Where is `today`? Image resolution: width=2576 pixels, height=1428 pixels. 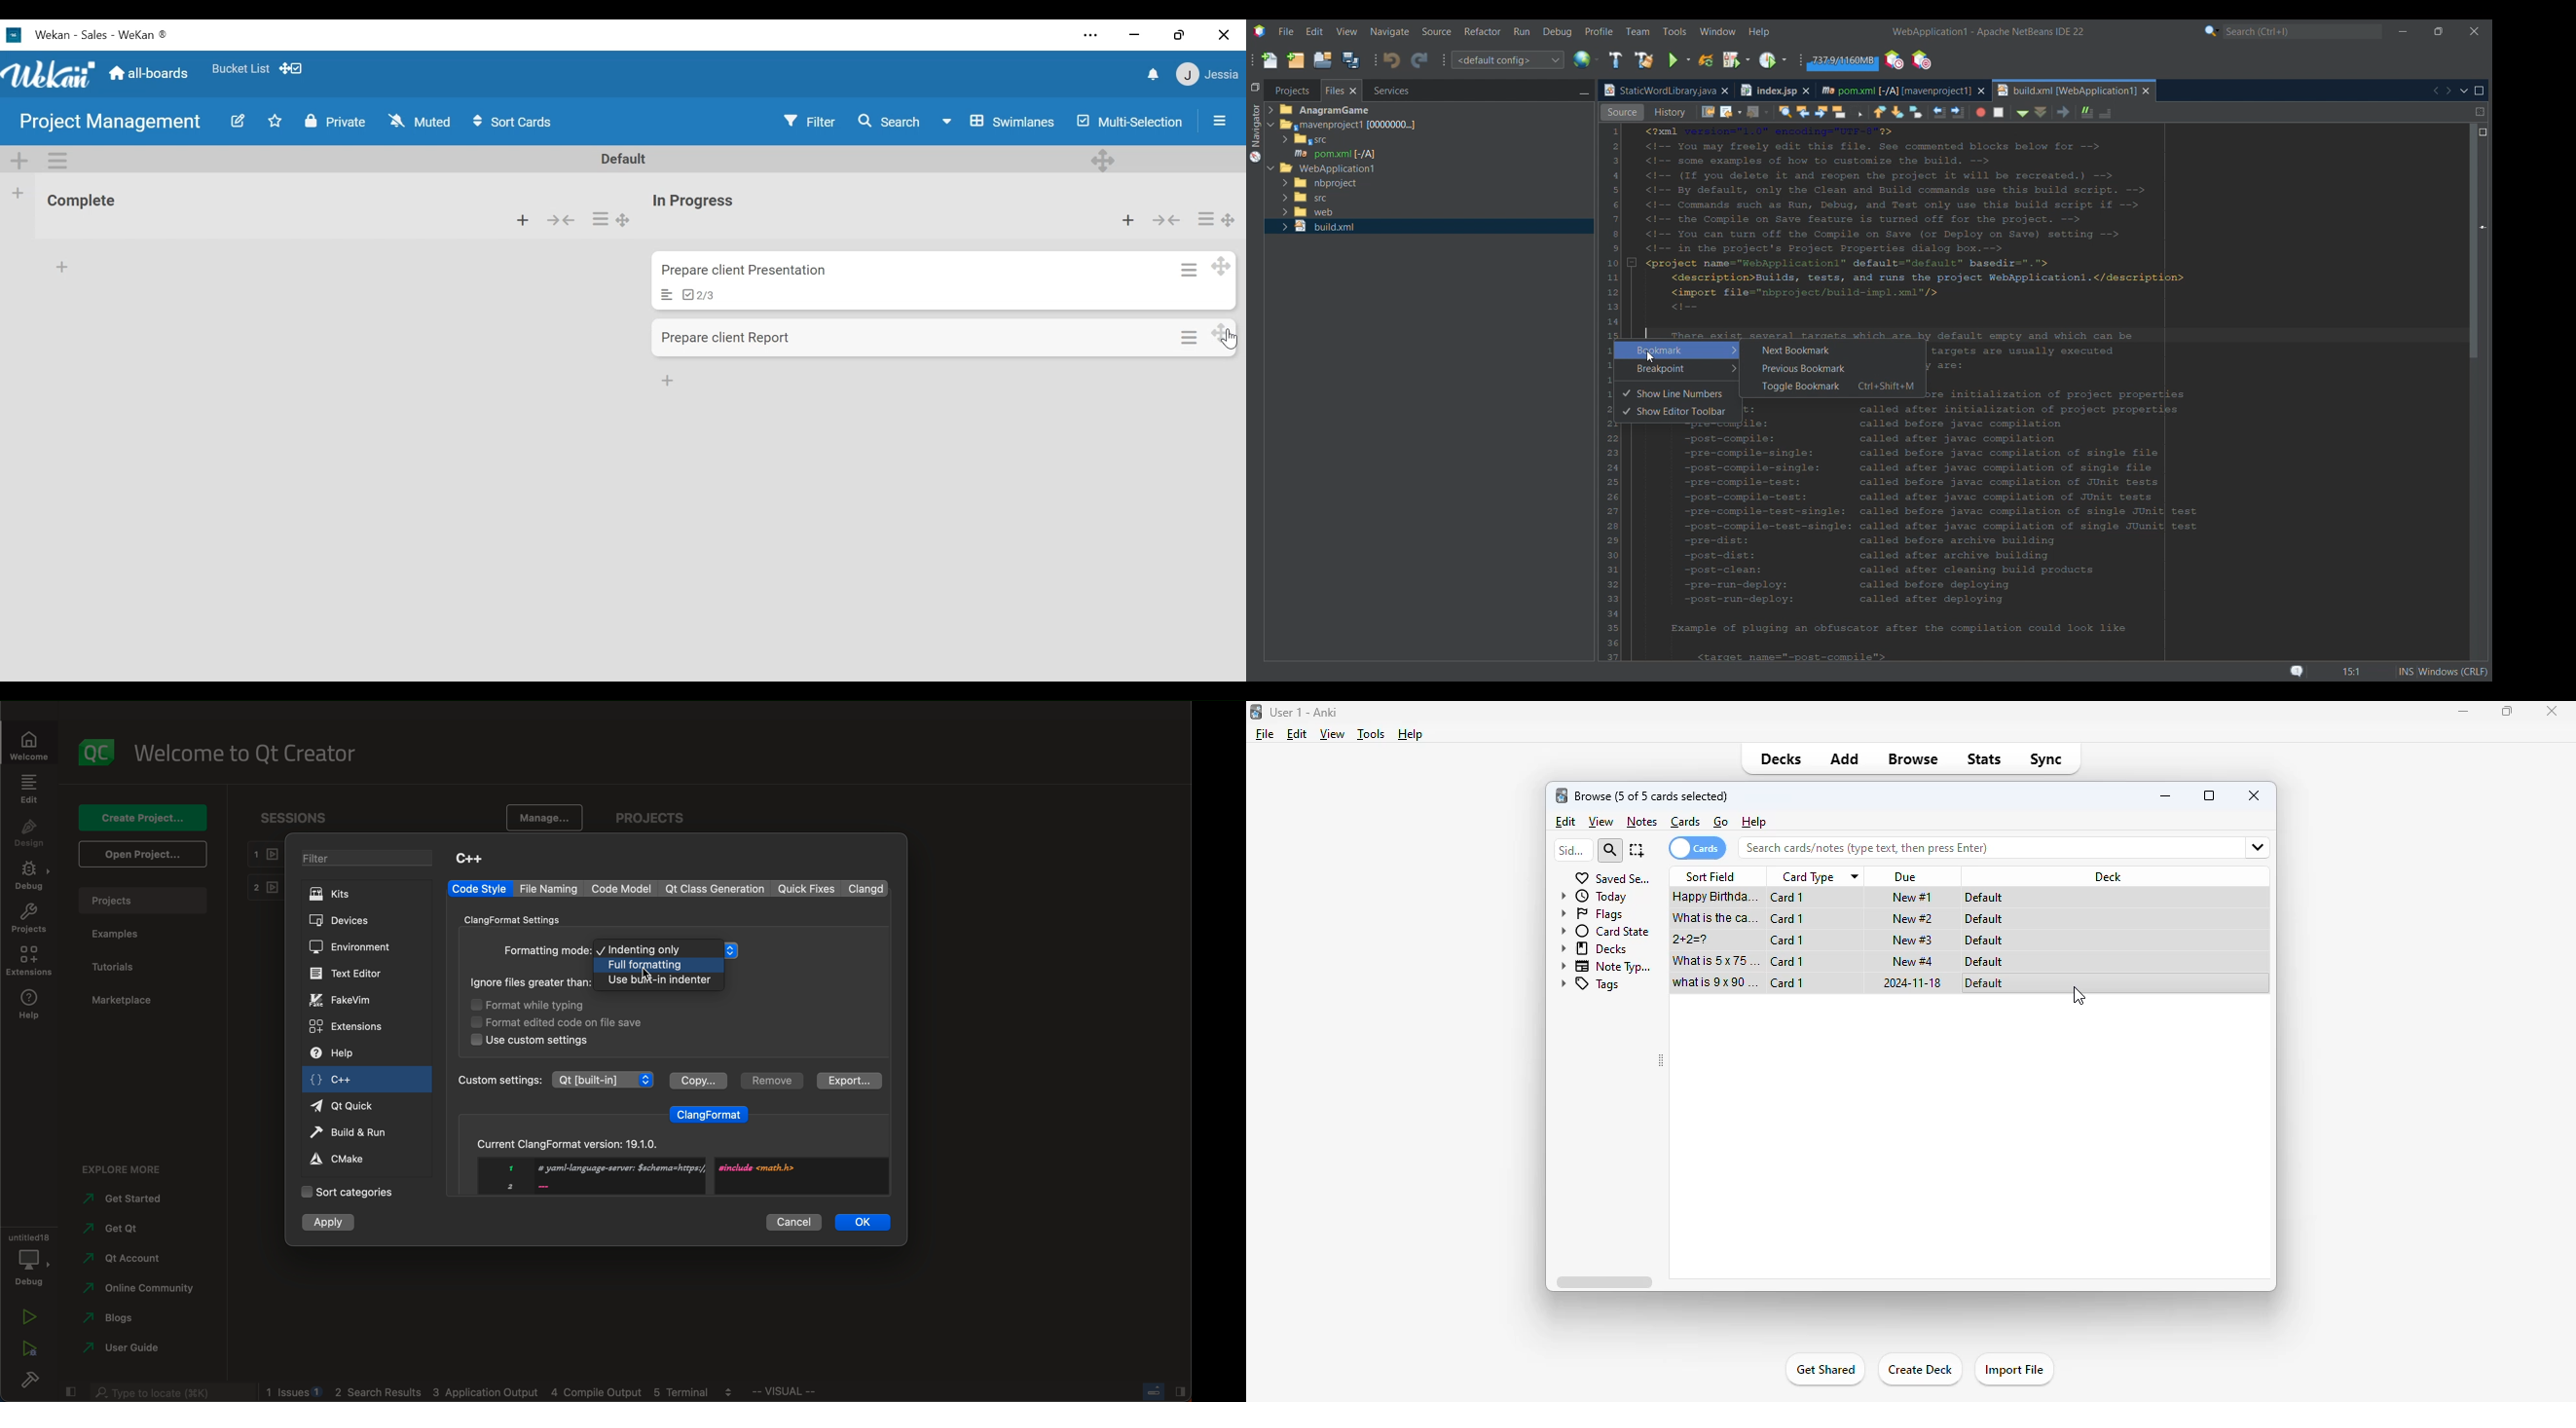 today is located at coordinates (1593, 897).